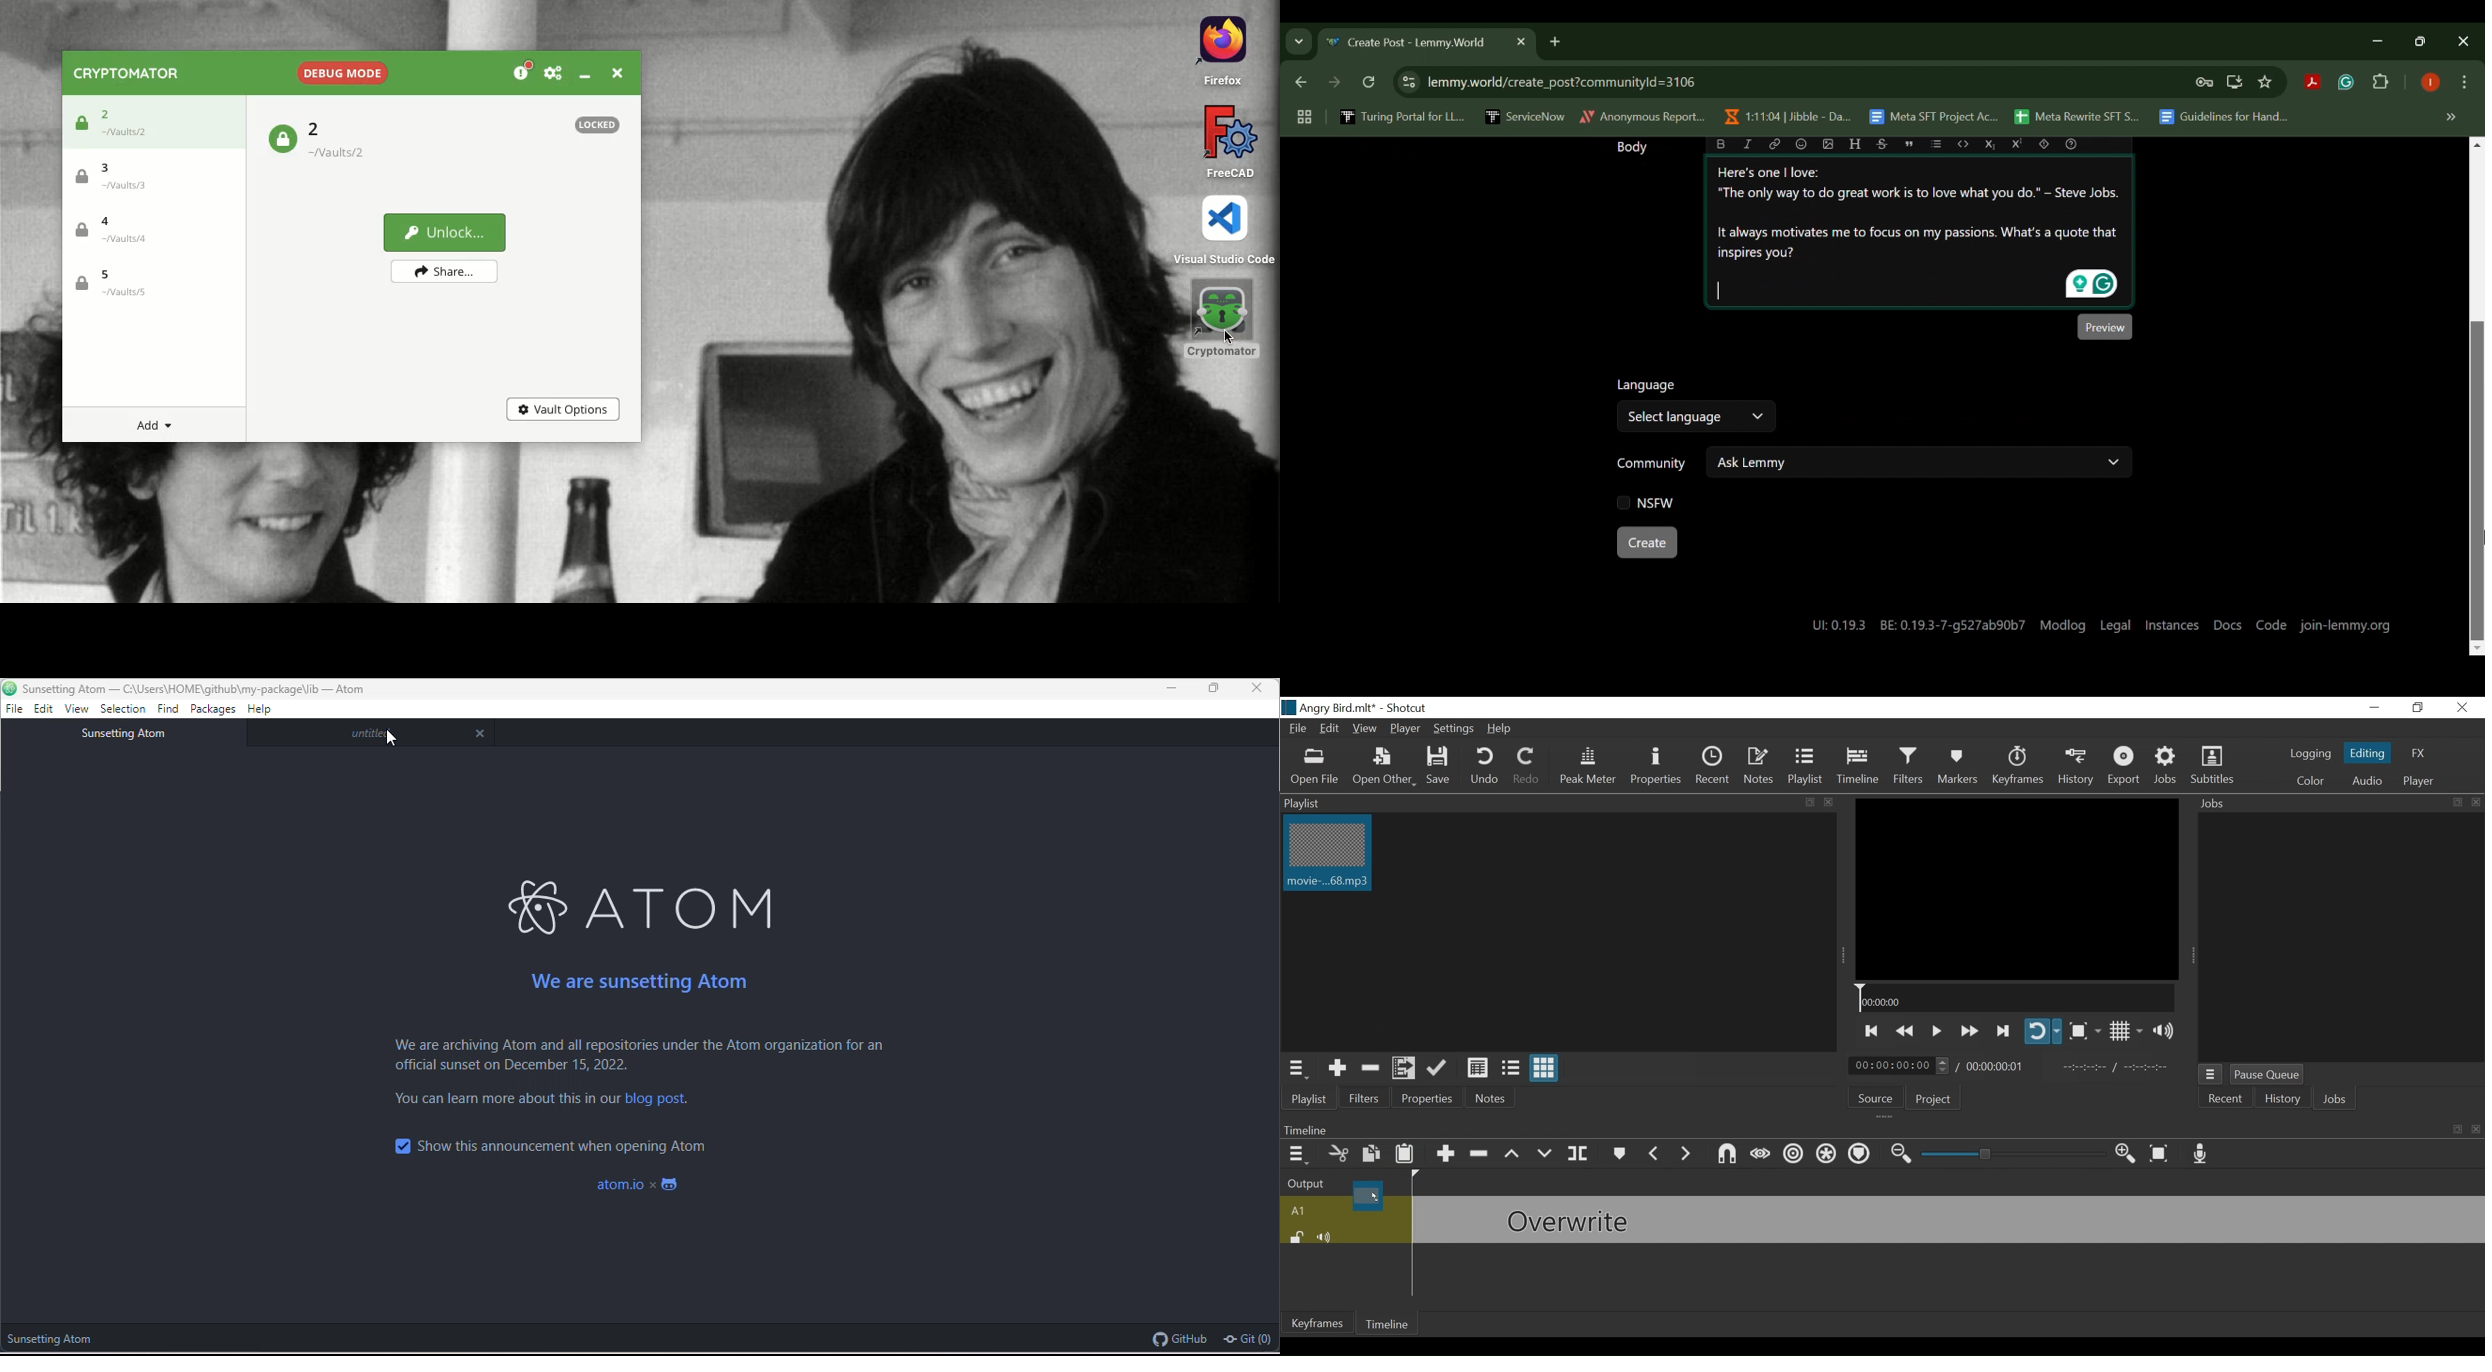 The width and height of the screenshot is (2492, 1372). Describe the element at coordinates (1688, 1154) in the screenshot. I see `Next Marker` at that location.